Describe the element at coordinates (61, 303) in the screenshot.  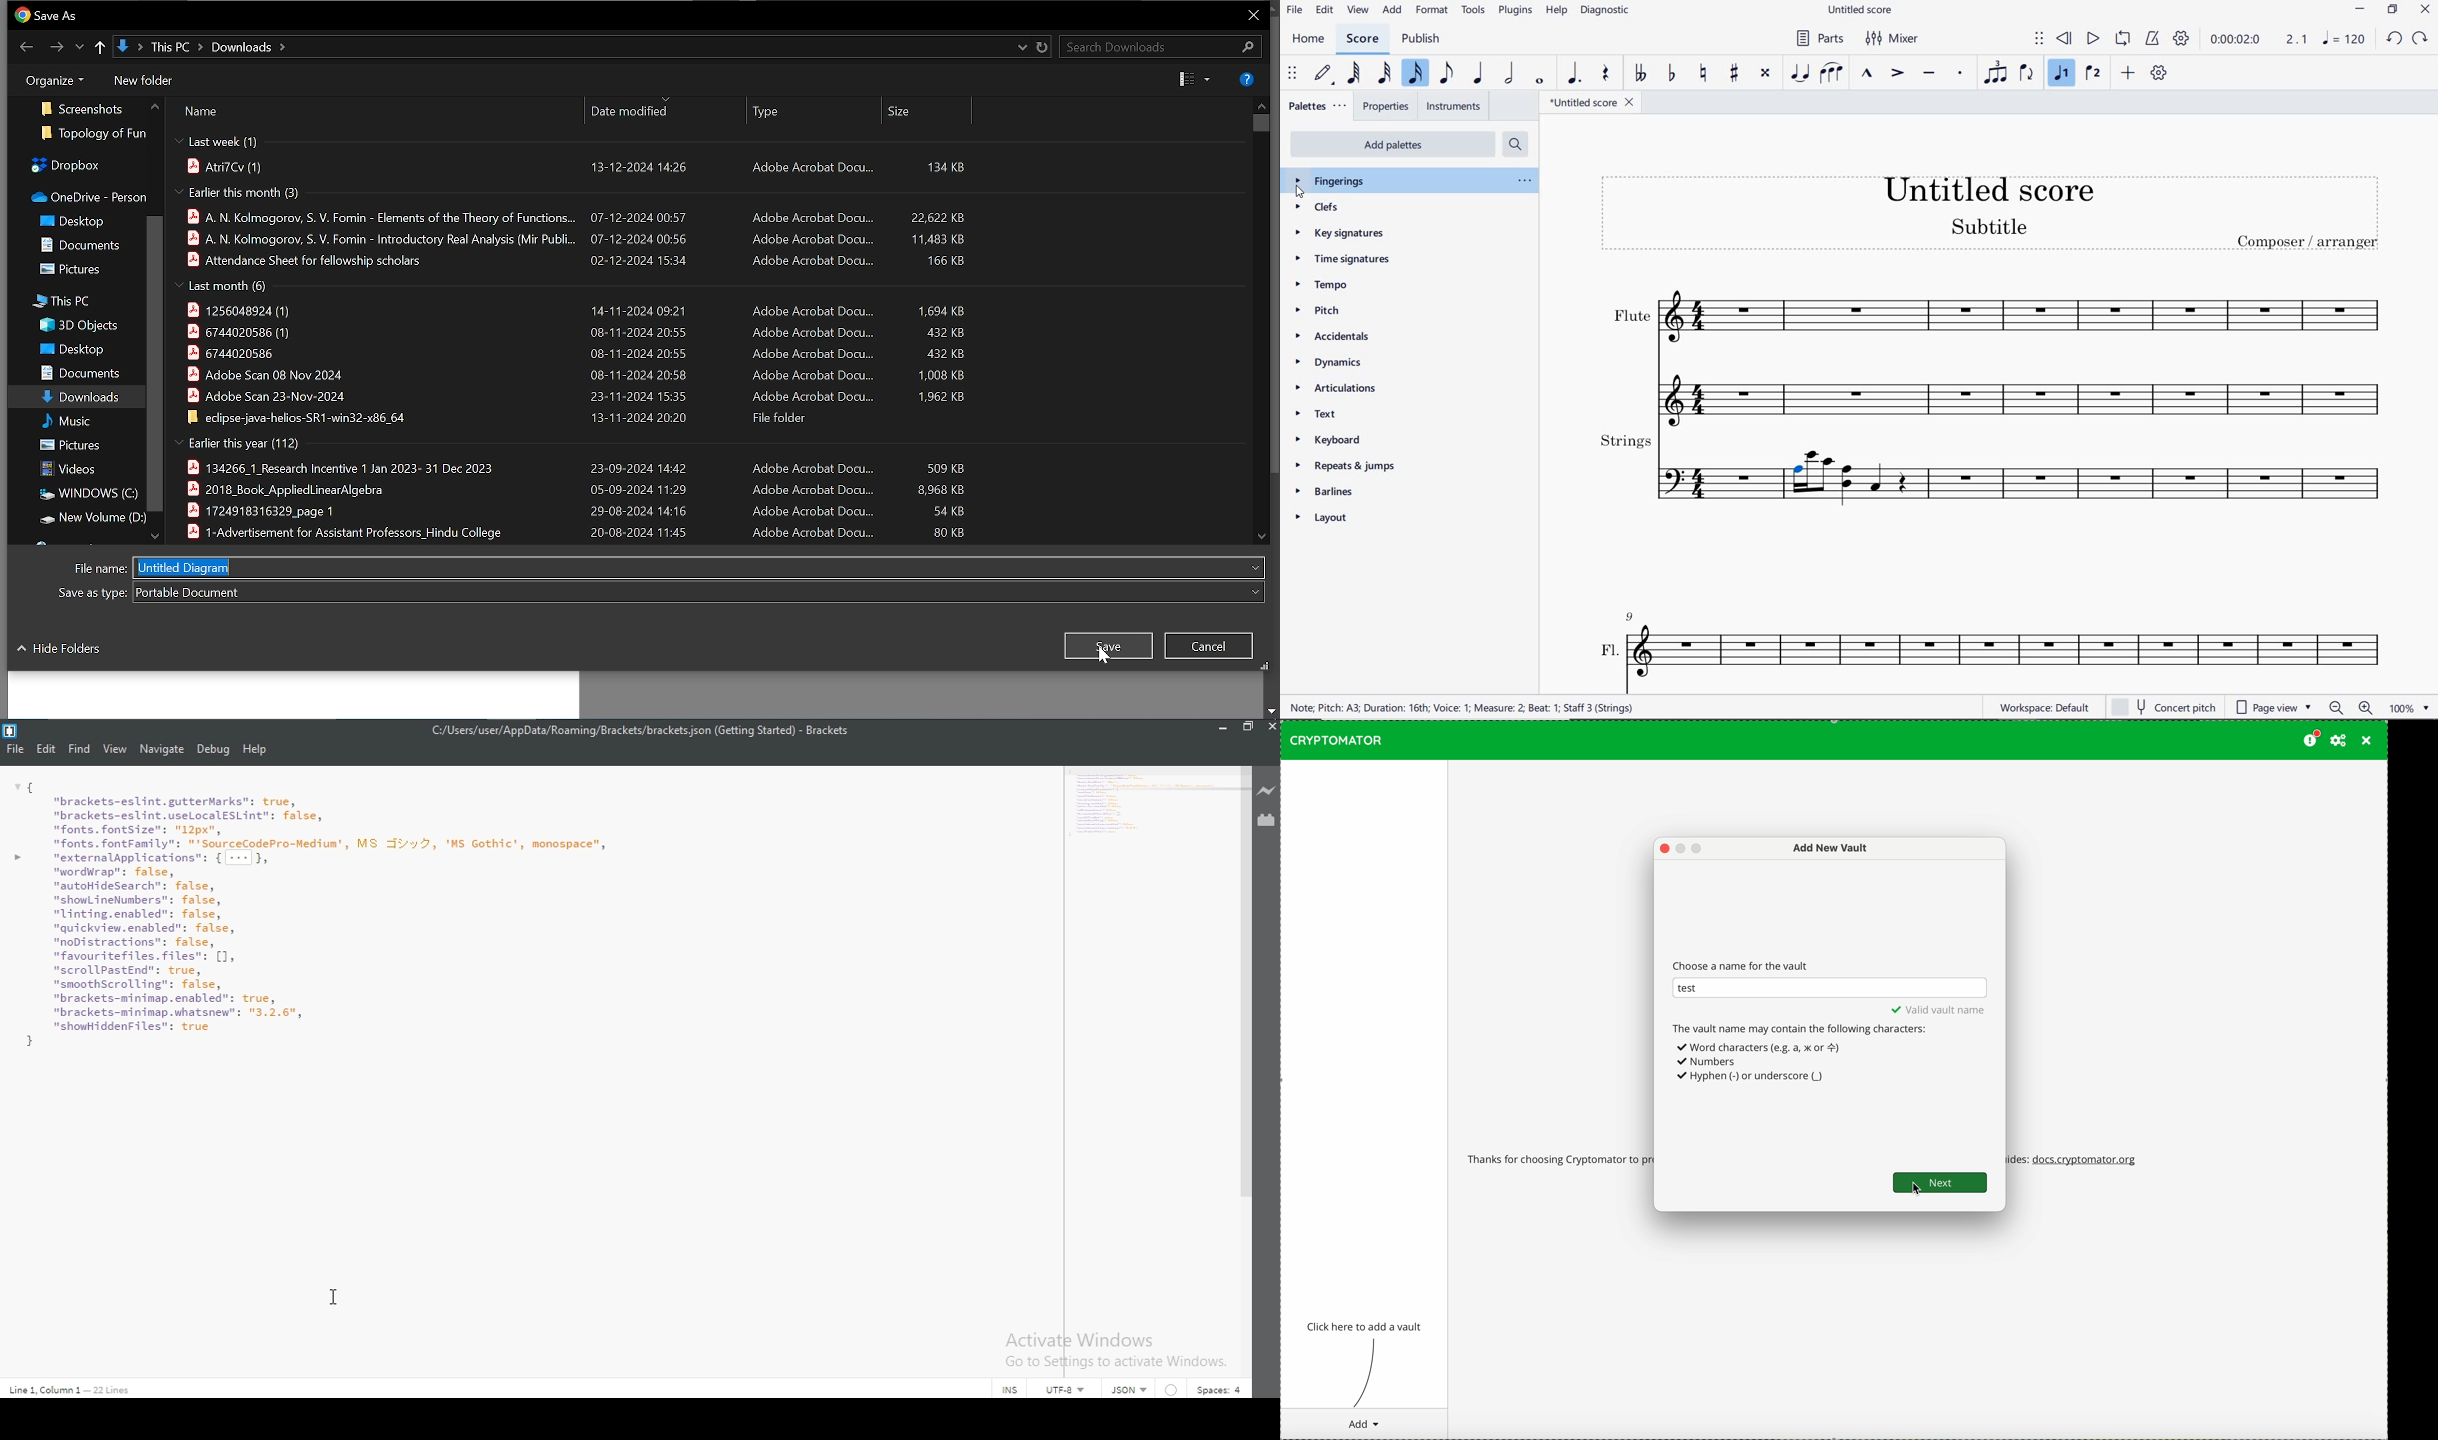
I see `this PC` at that location.